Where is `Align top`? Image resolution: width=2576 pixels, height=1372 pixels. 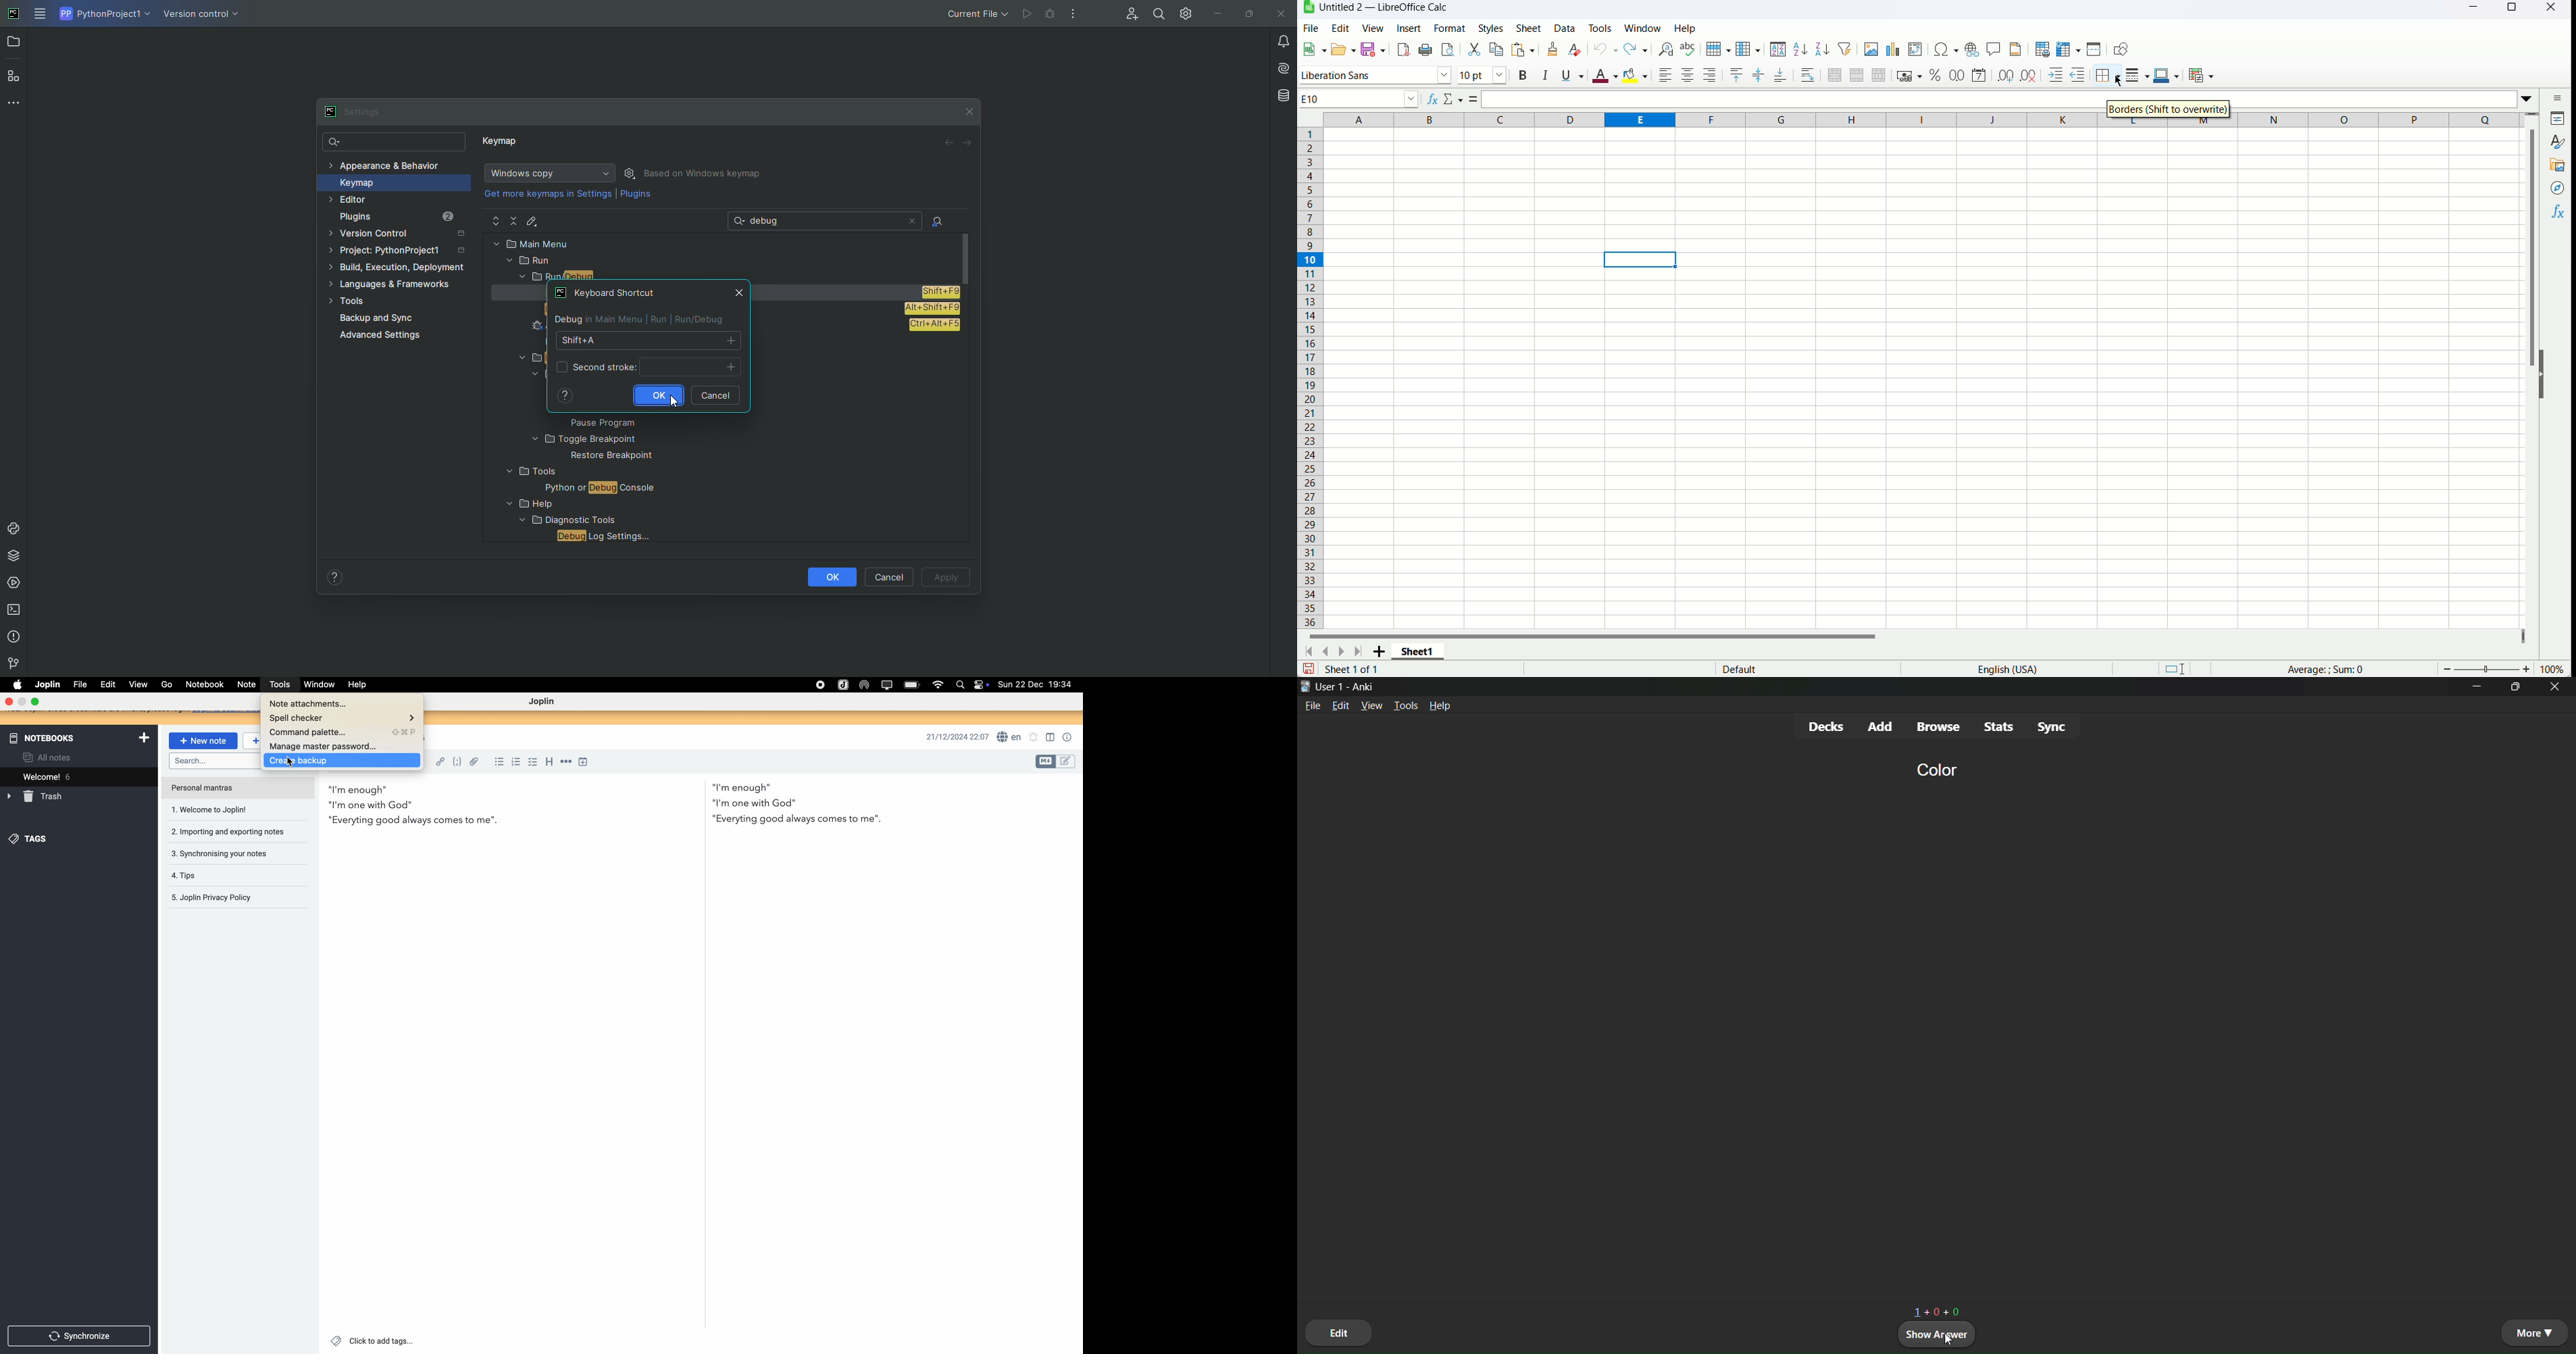
Align top is located at coordinates (1735, 73).